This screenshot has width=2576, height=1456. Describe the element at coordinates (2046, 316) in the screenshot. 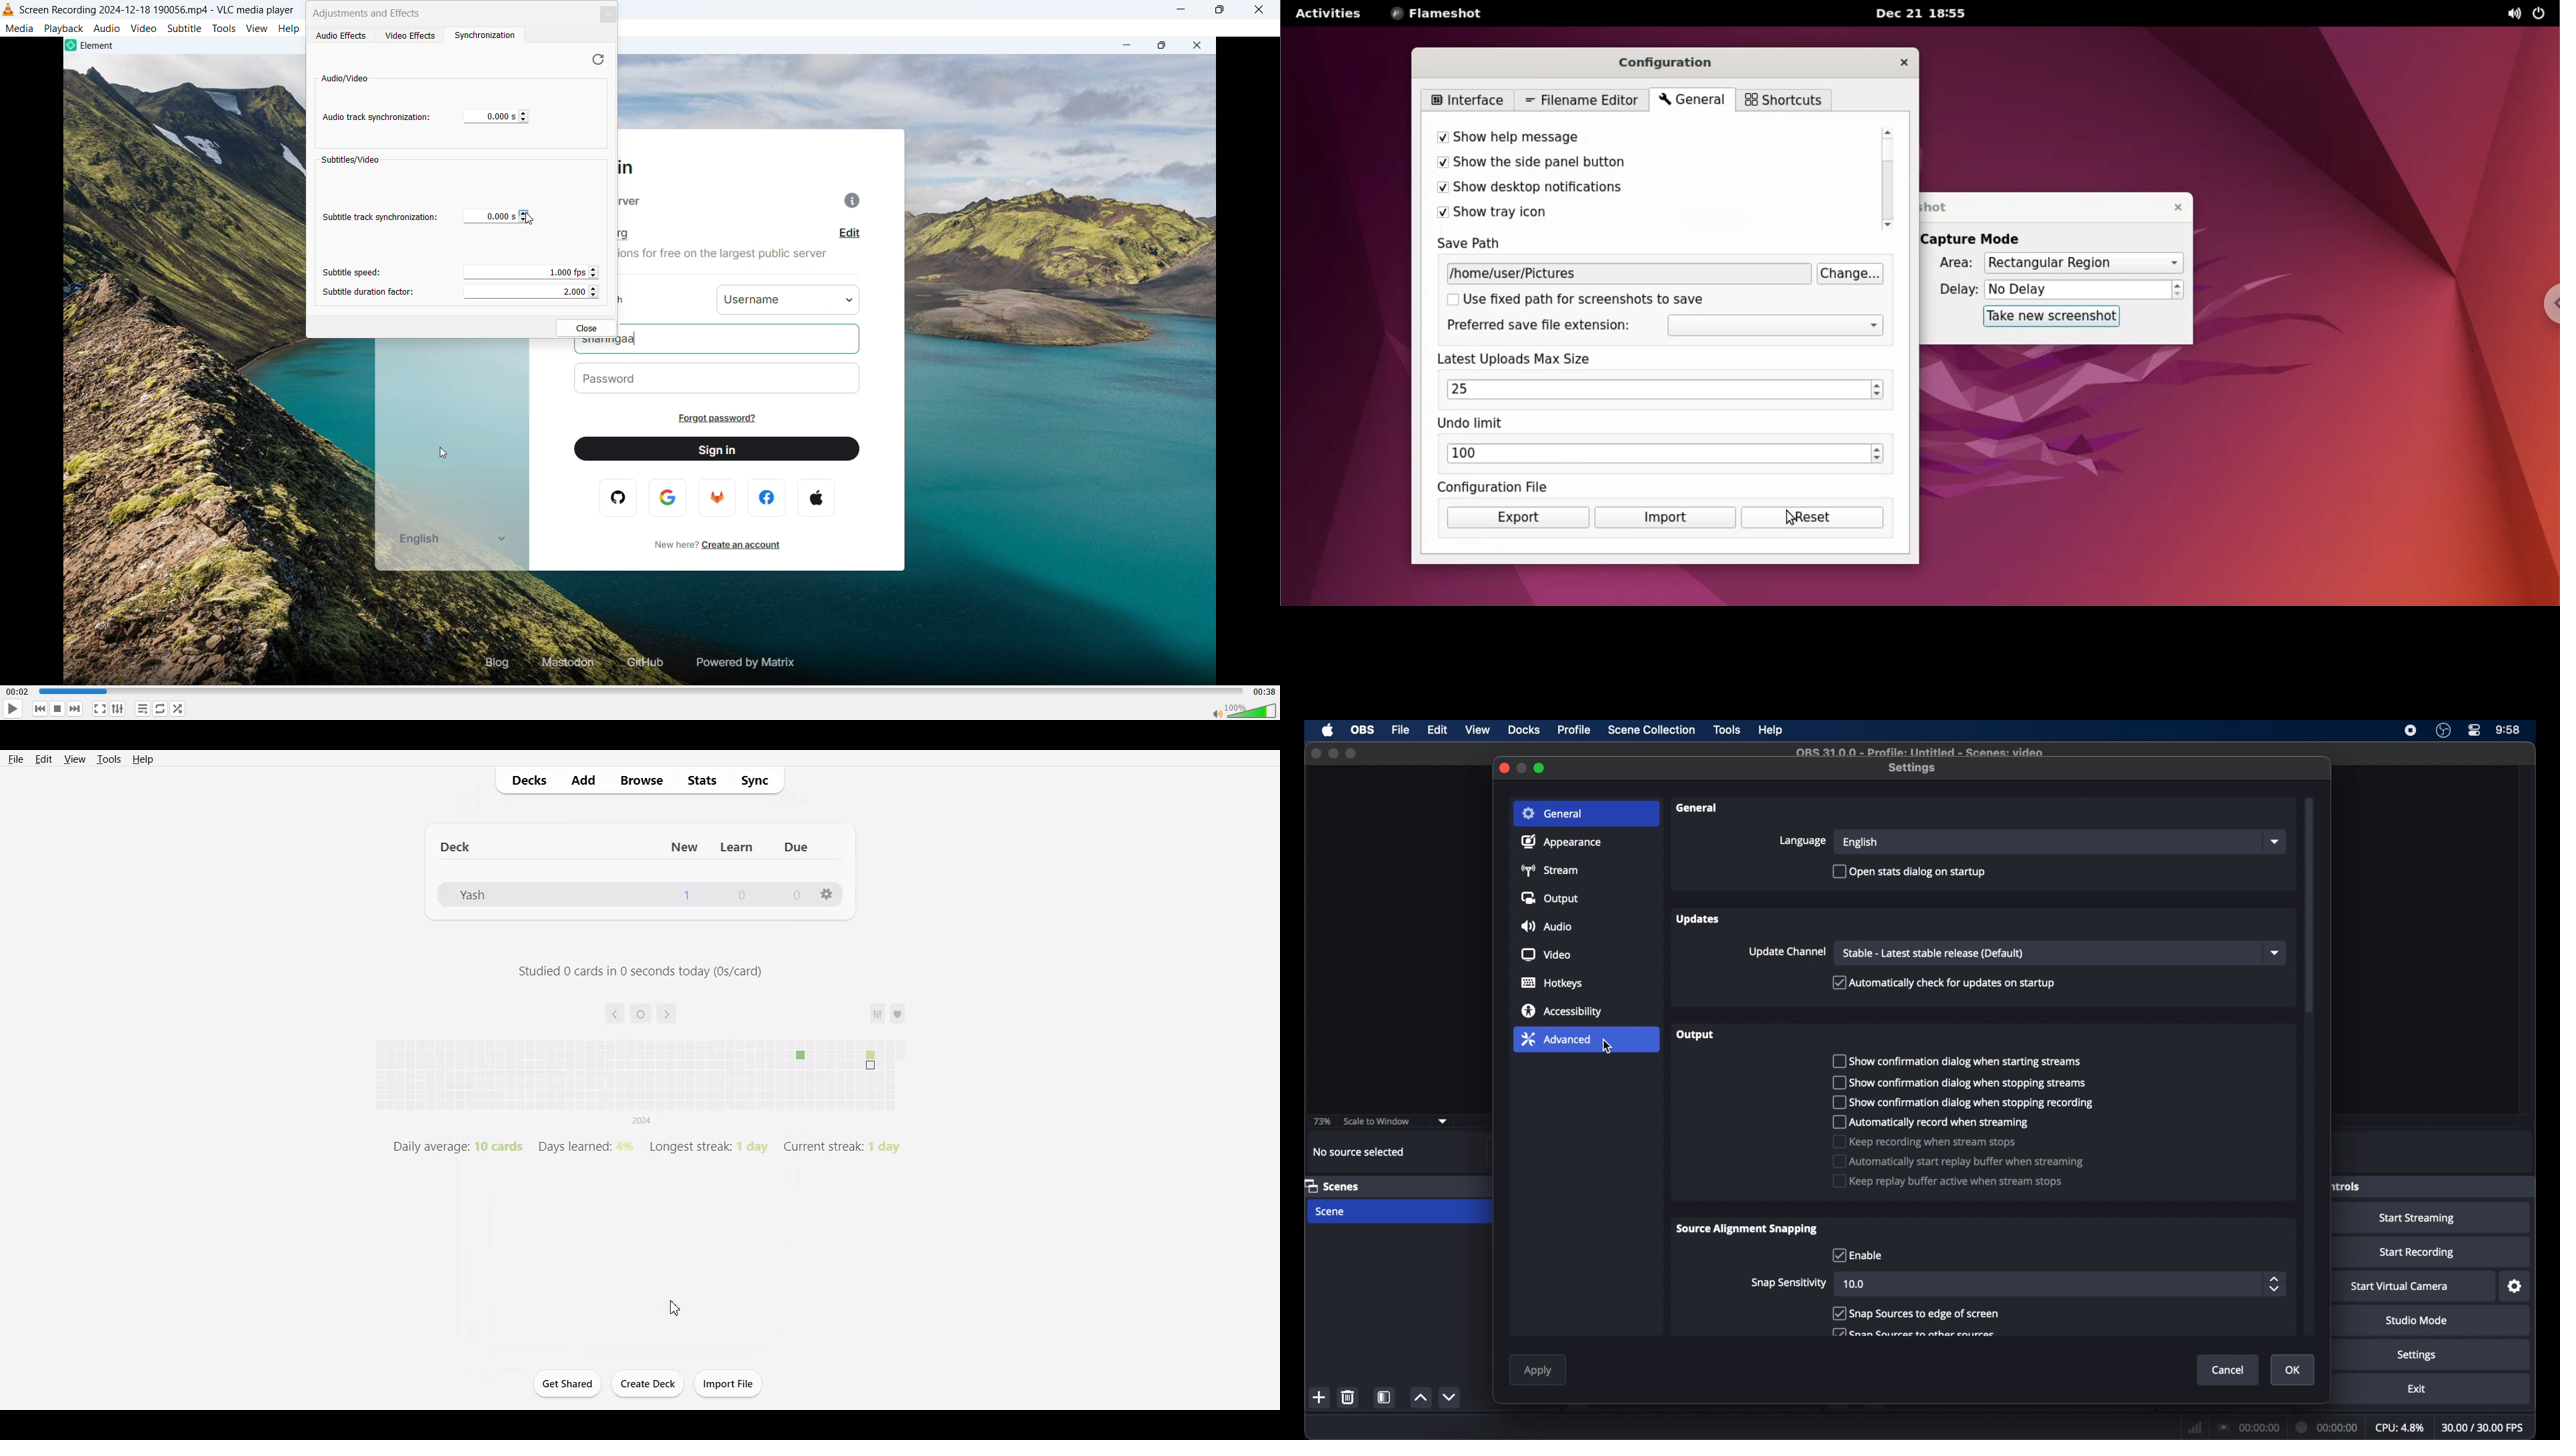

I see `take new screenshot` at that location.